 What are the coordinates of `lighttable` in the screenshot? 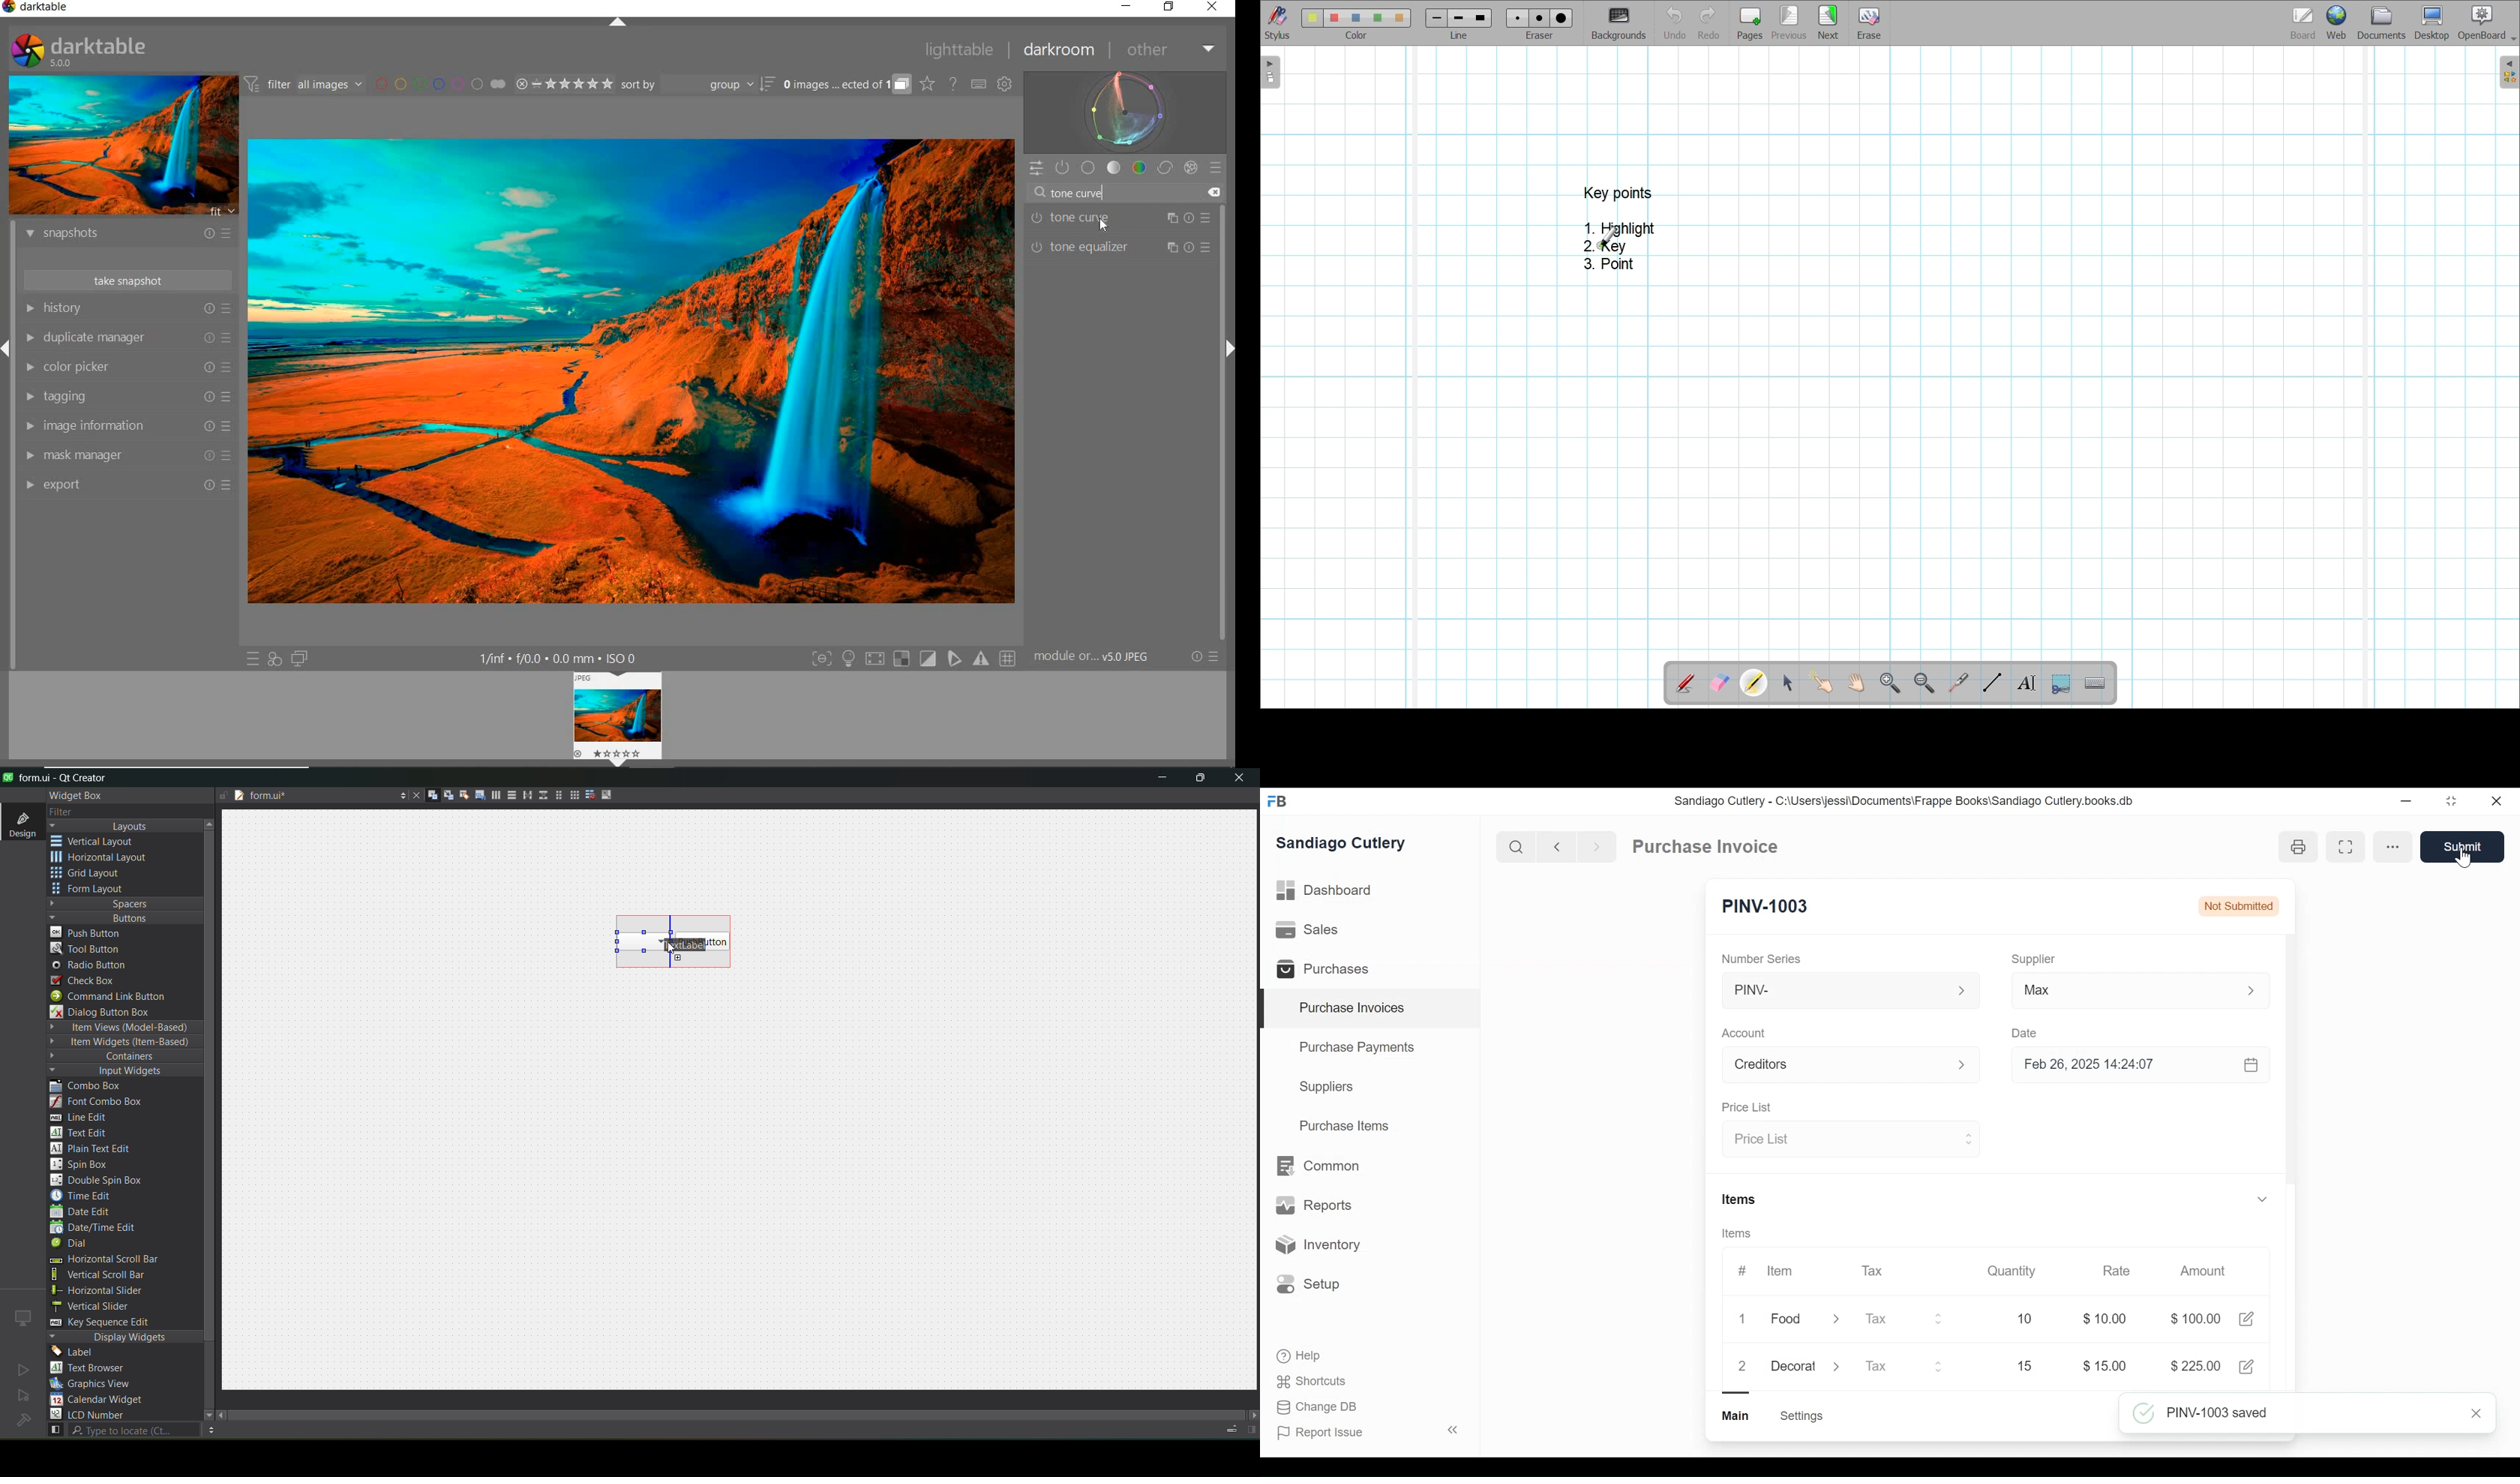 It's located at (964, 50).